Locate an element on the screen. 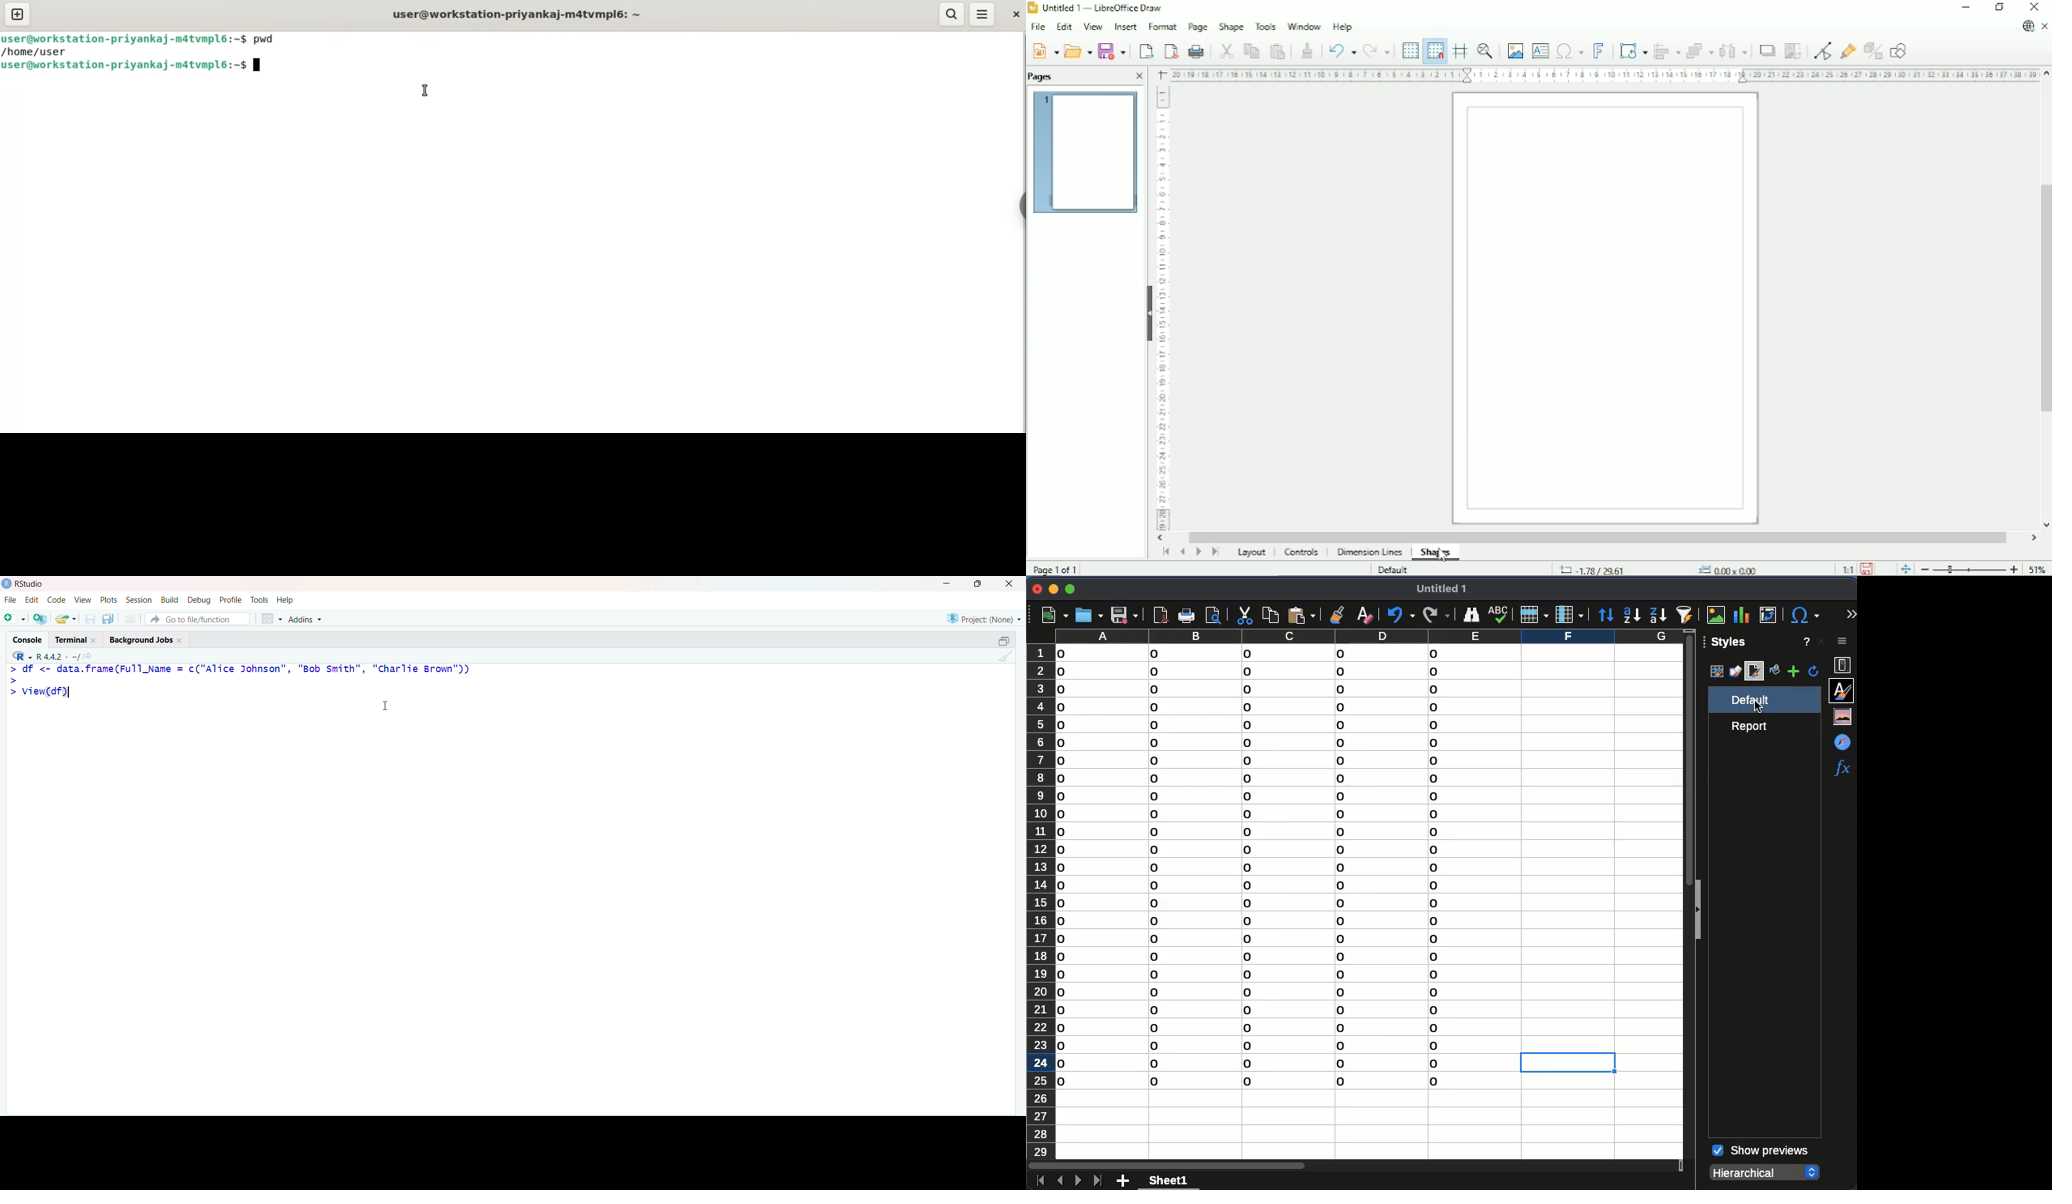 The height and width of the screenshot is (1204, 2072). Default is located at coordinates (1394, 569).